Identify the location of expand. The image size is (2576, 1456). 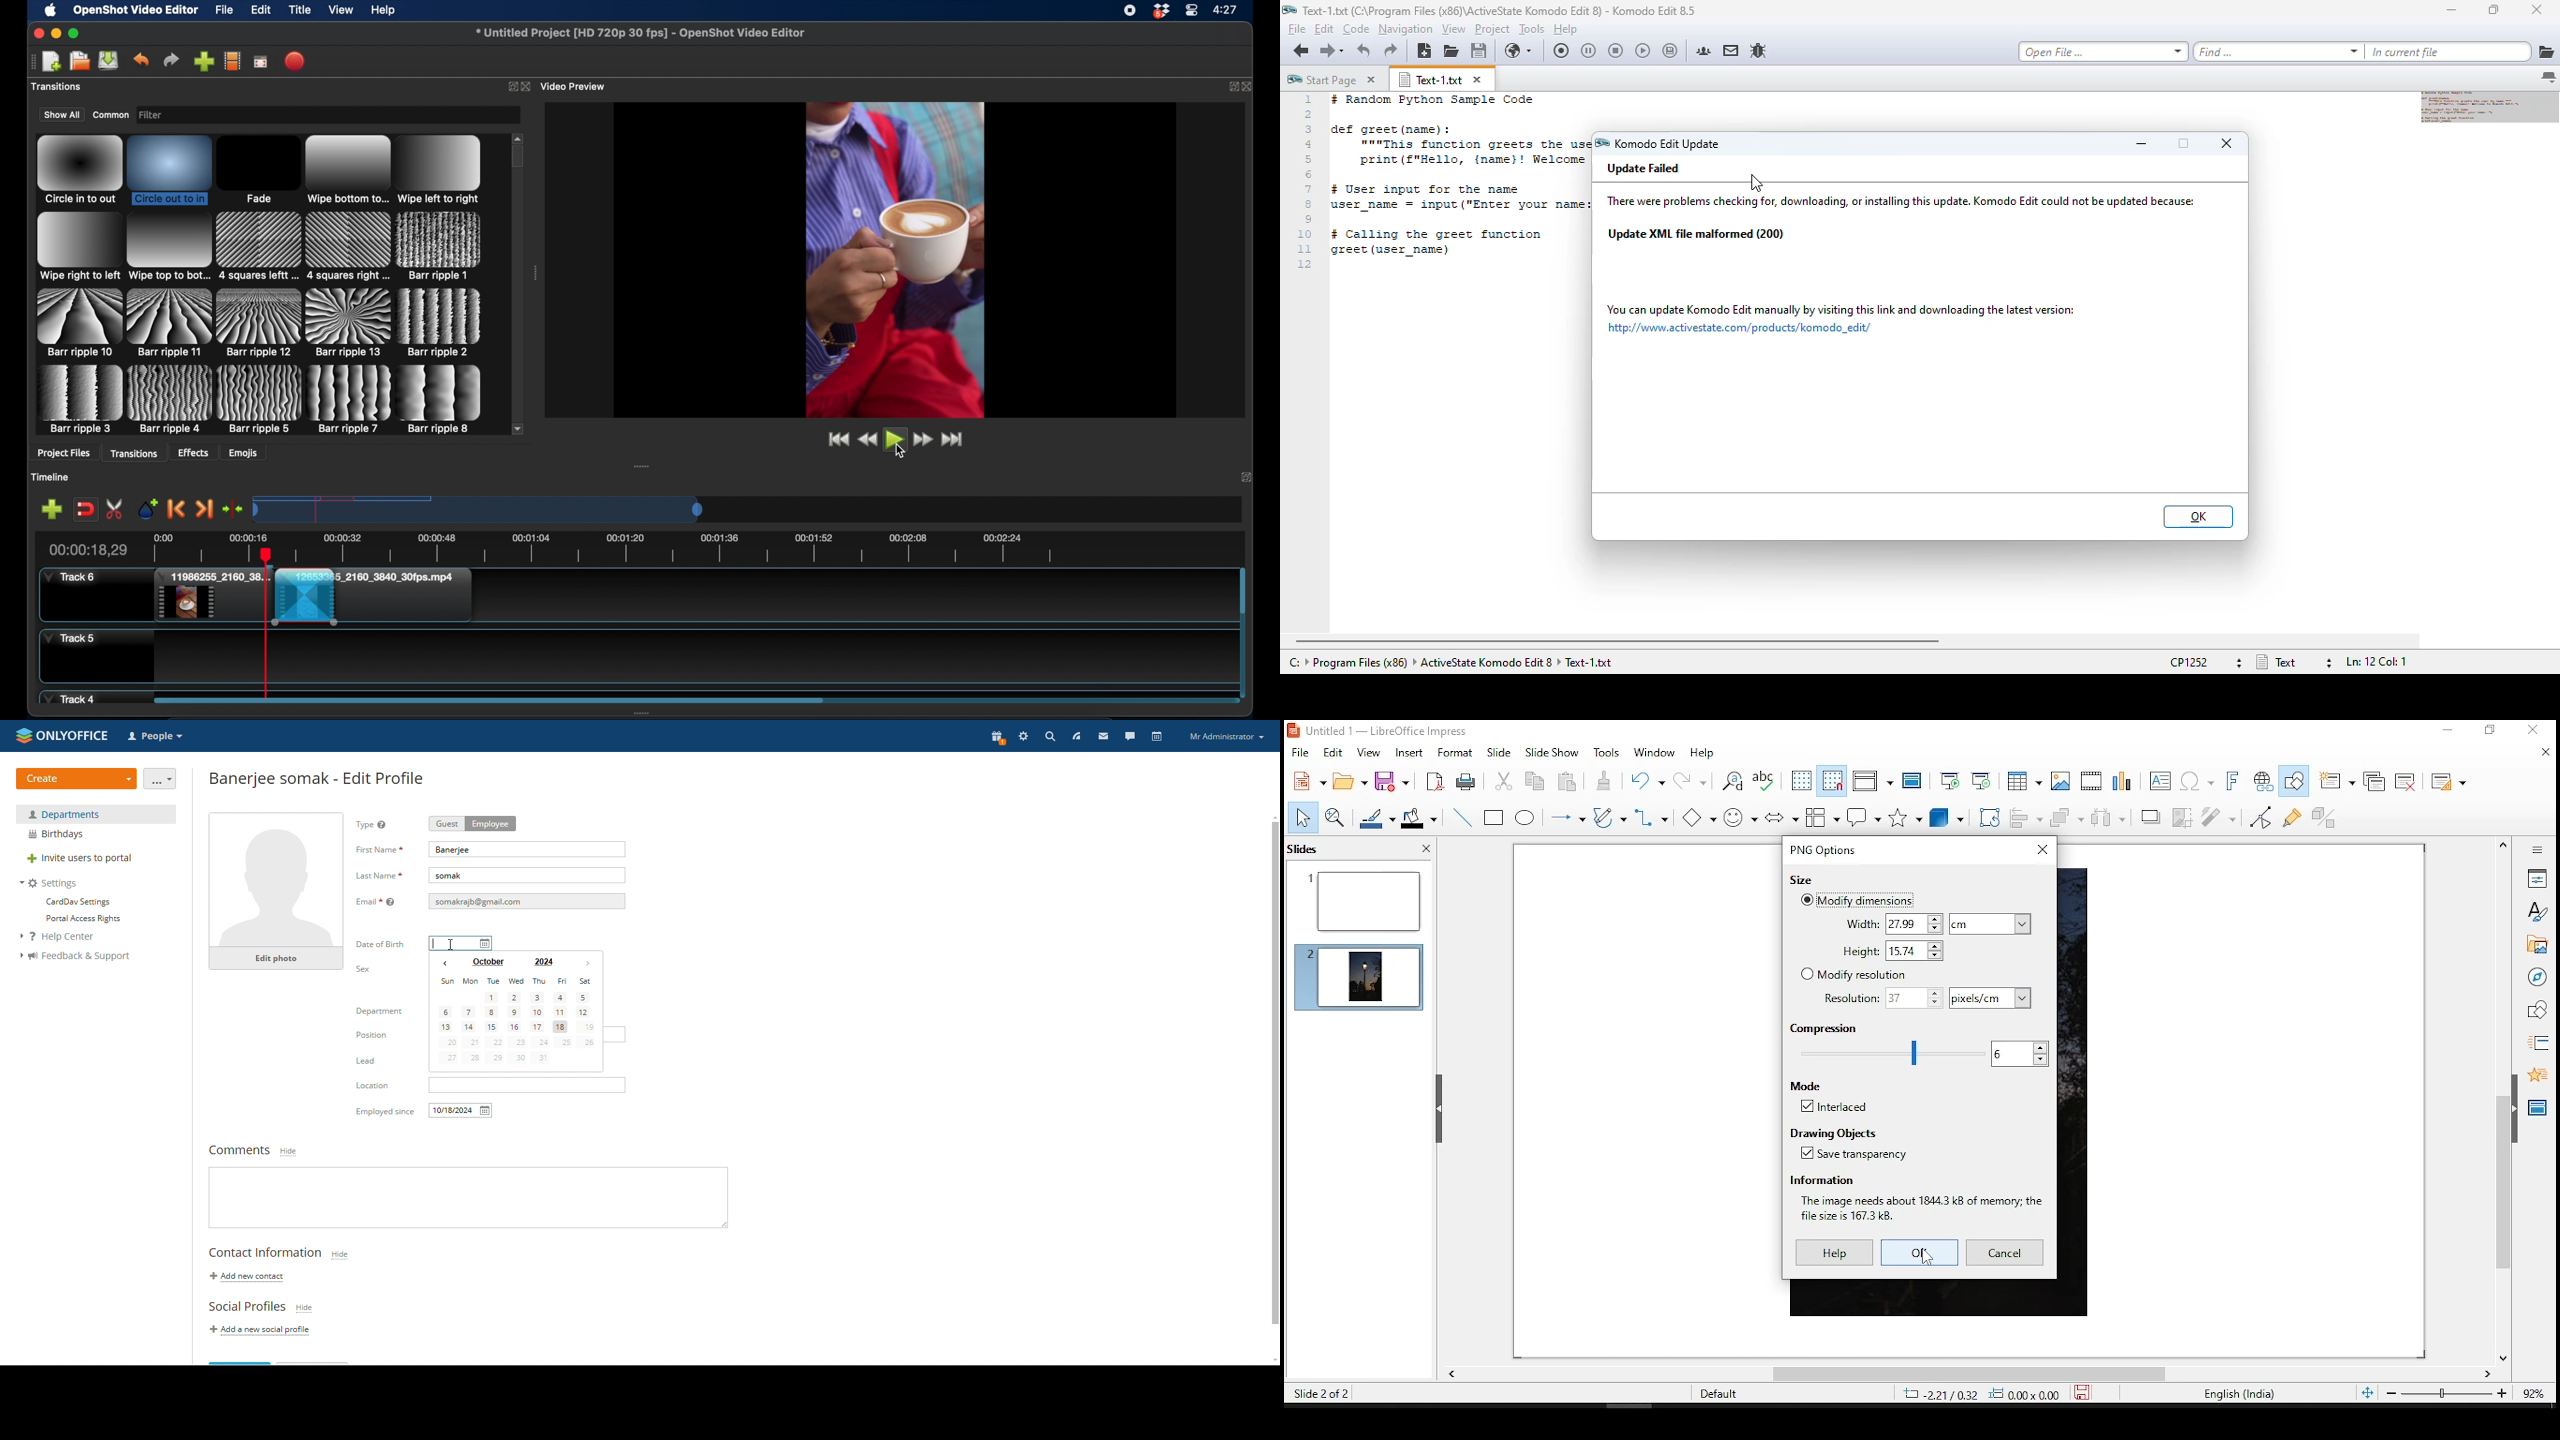
(1247, 479).